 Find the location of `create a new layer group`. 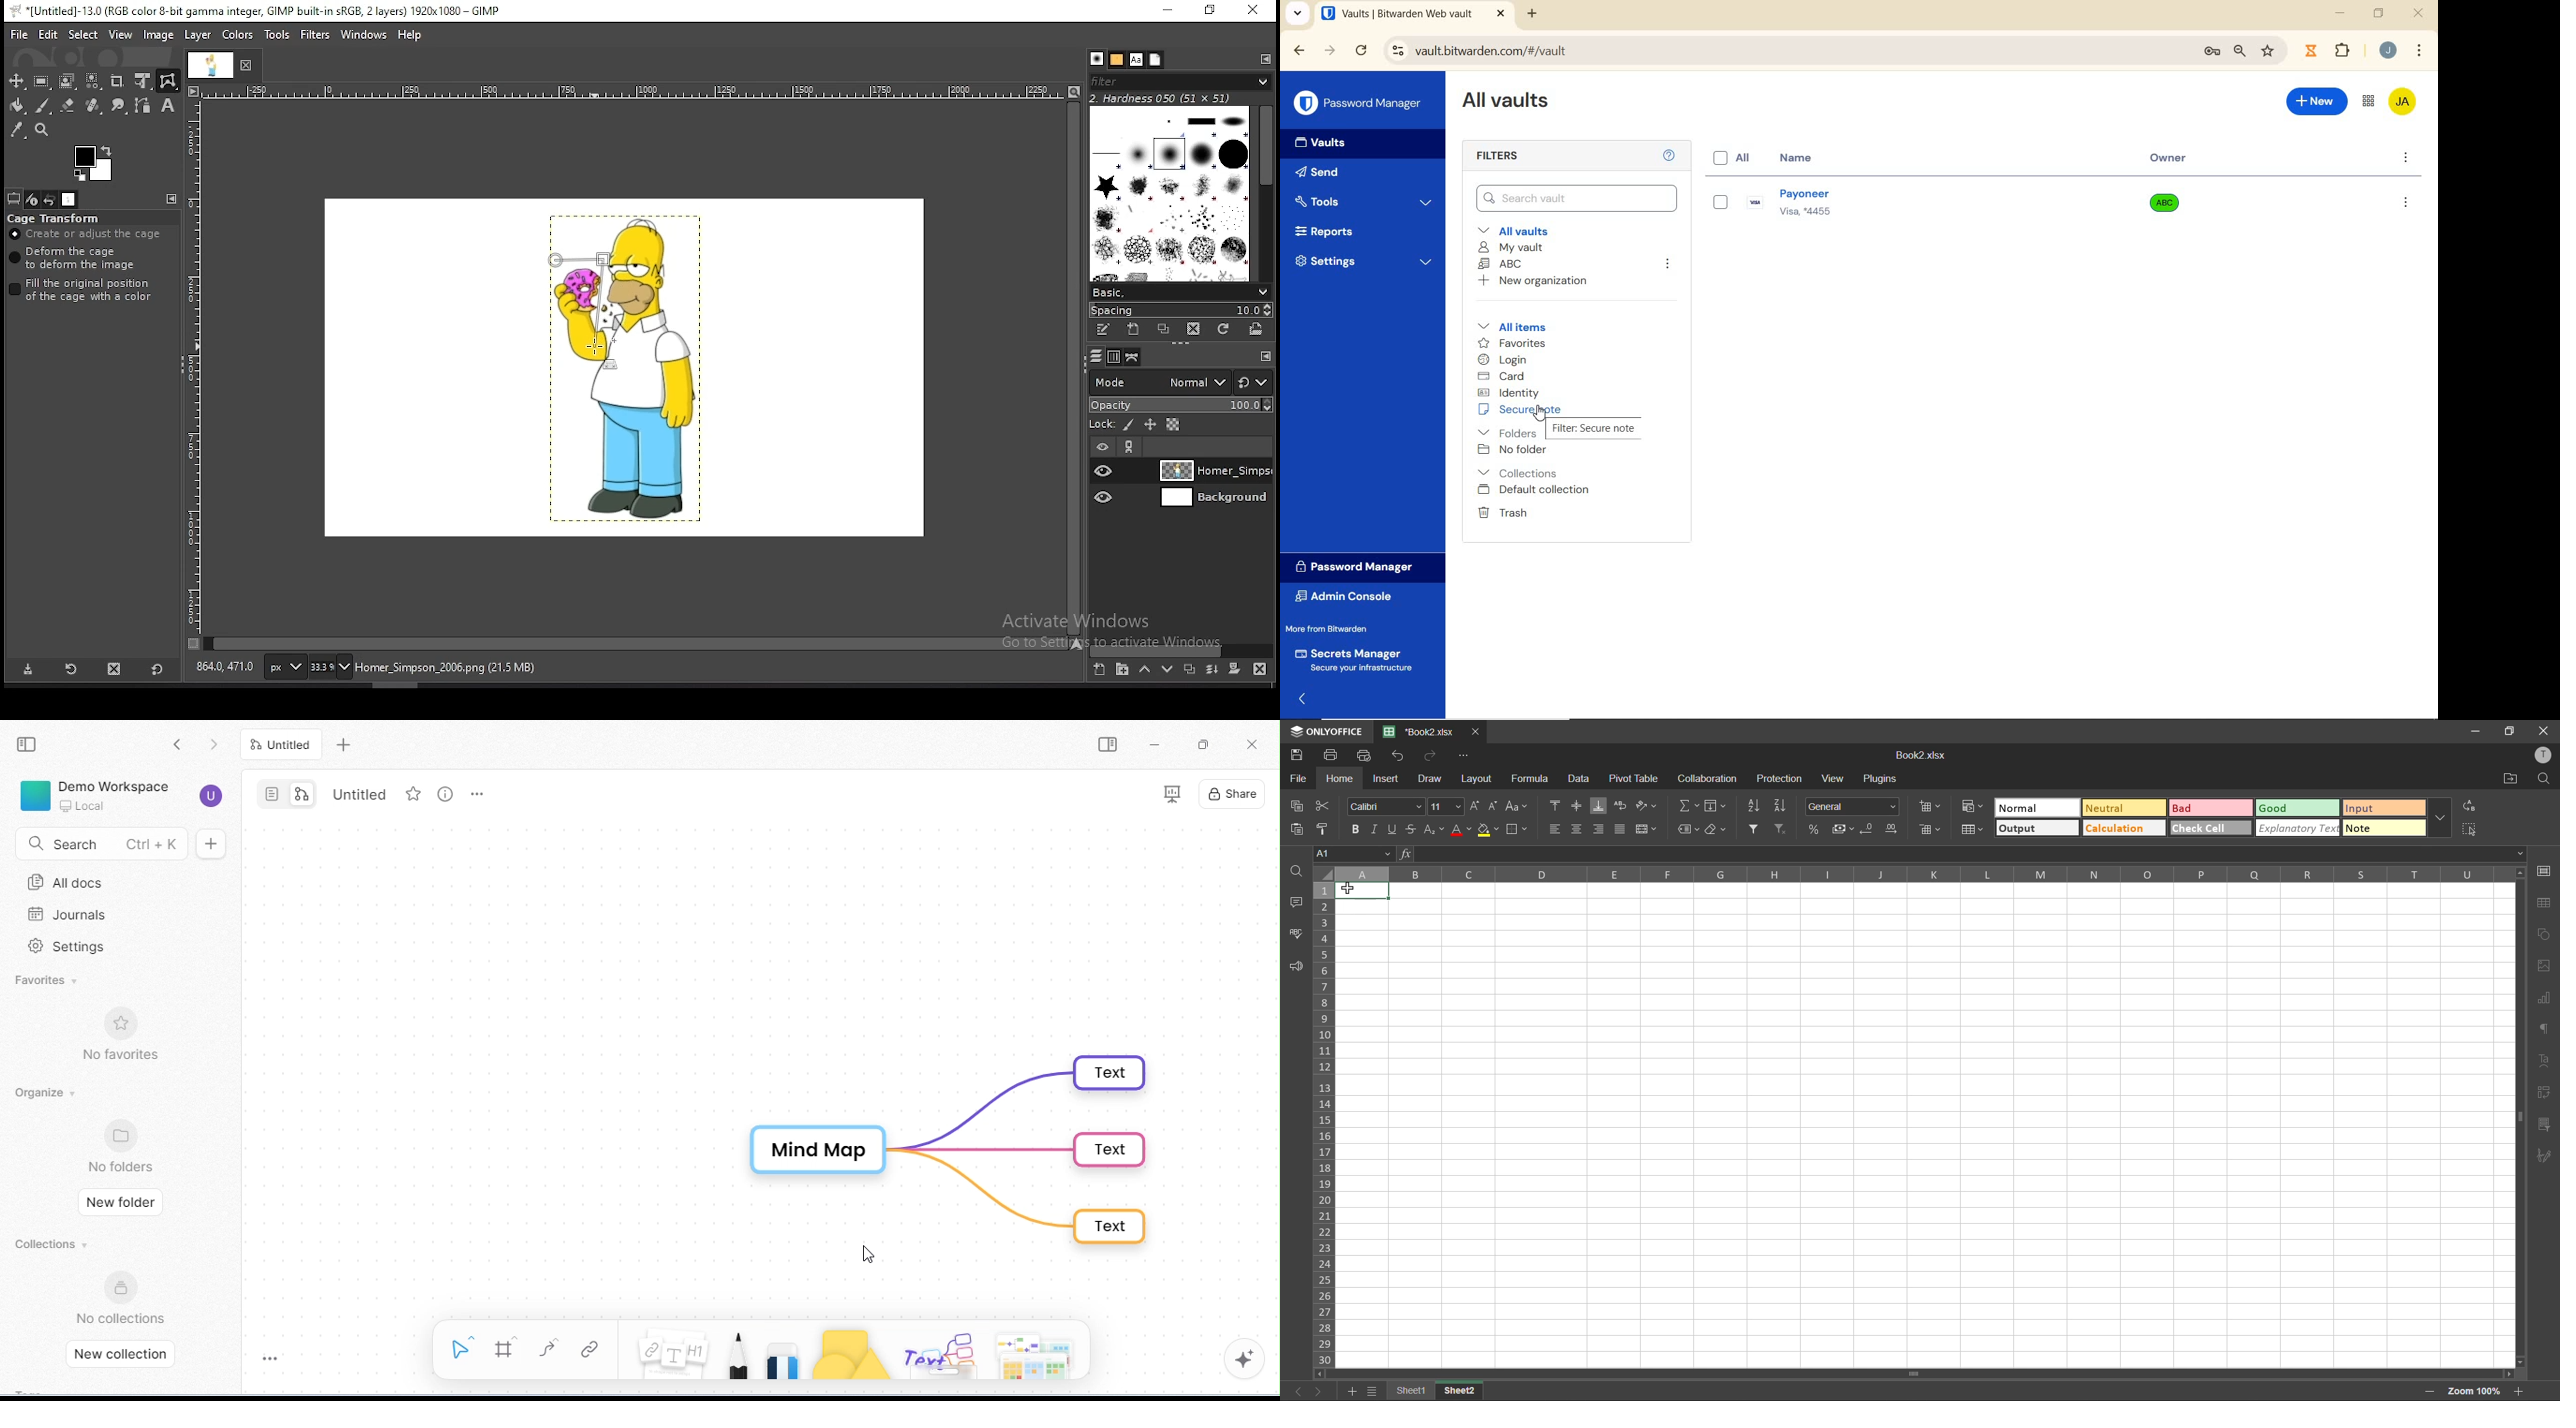

create a new layer group is located at coordinates (1123, 670).